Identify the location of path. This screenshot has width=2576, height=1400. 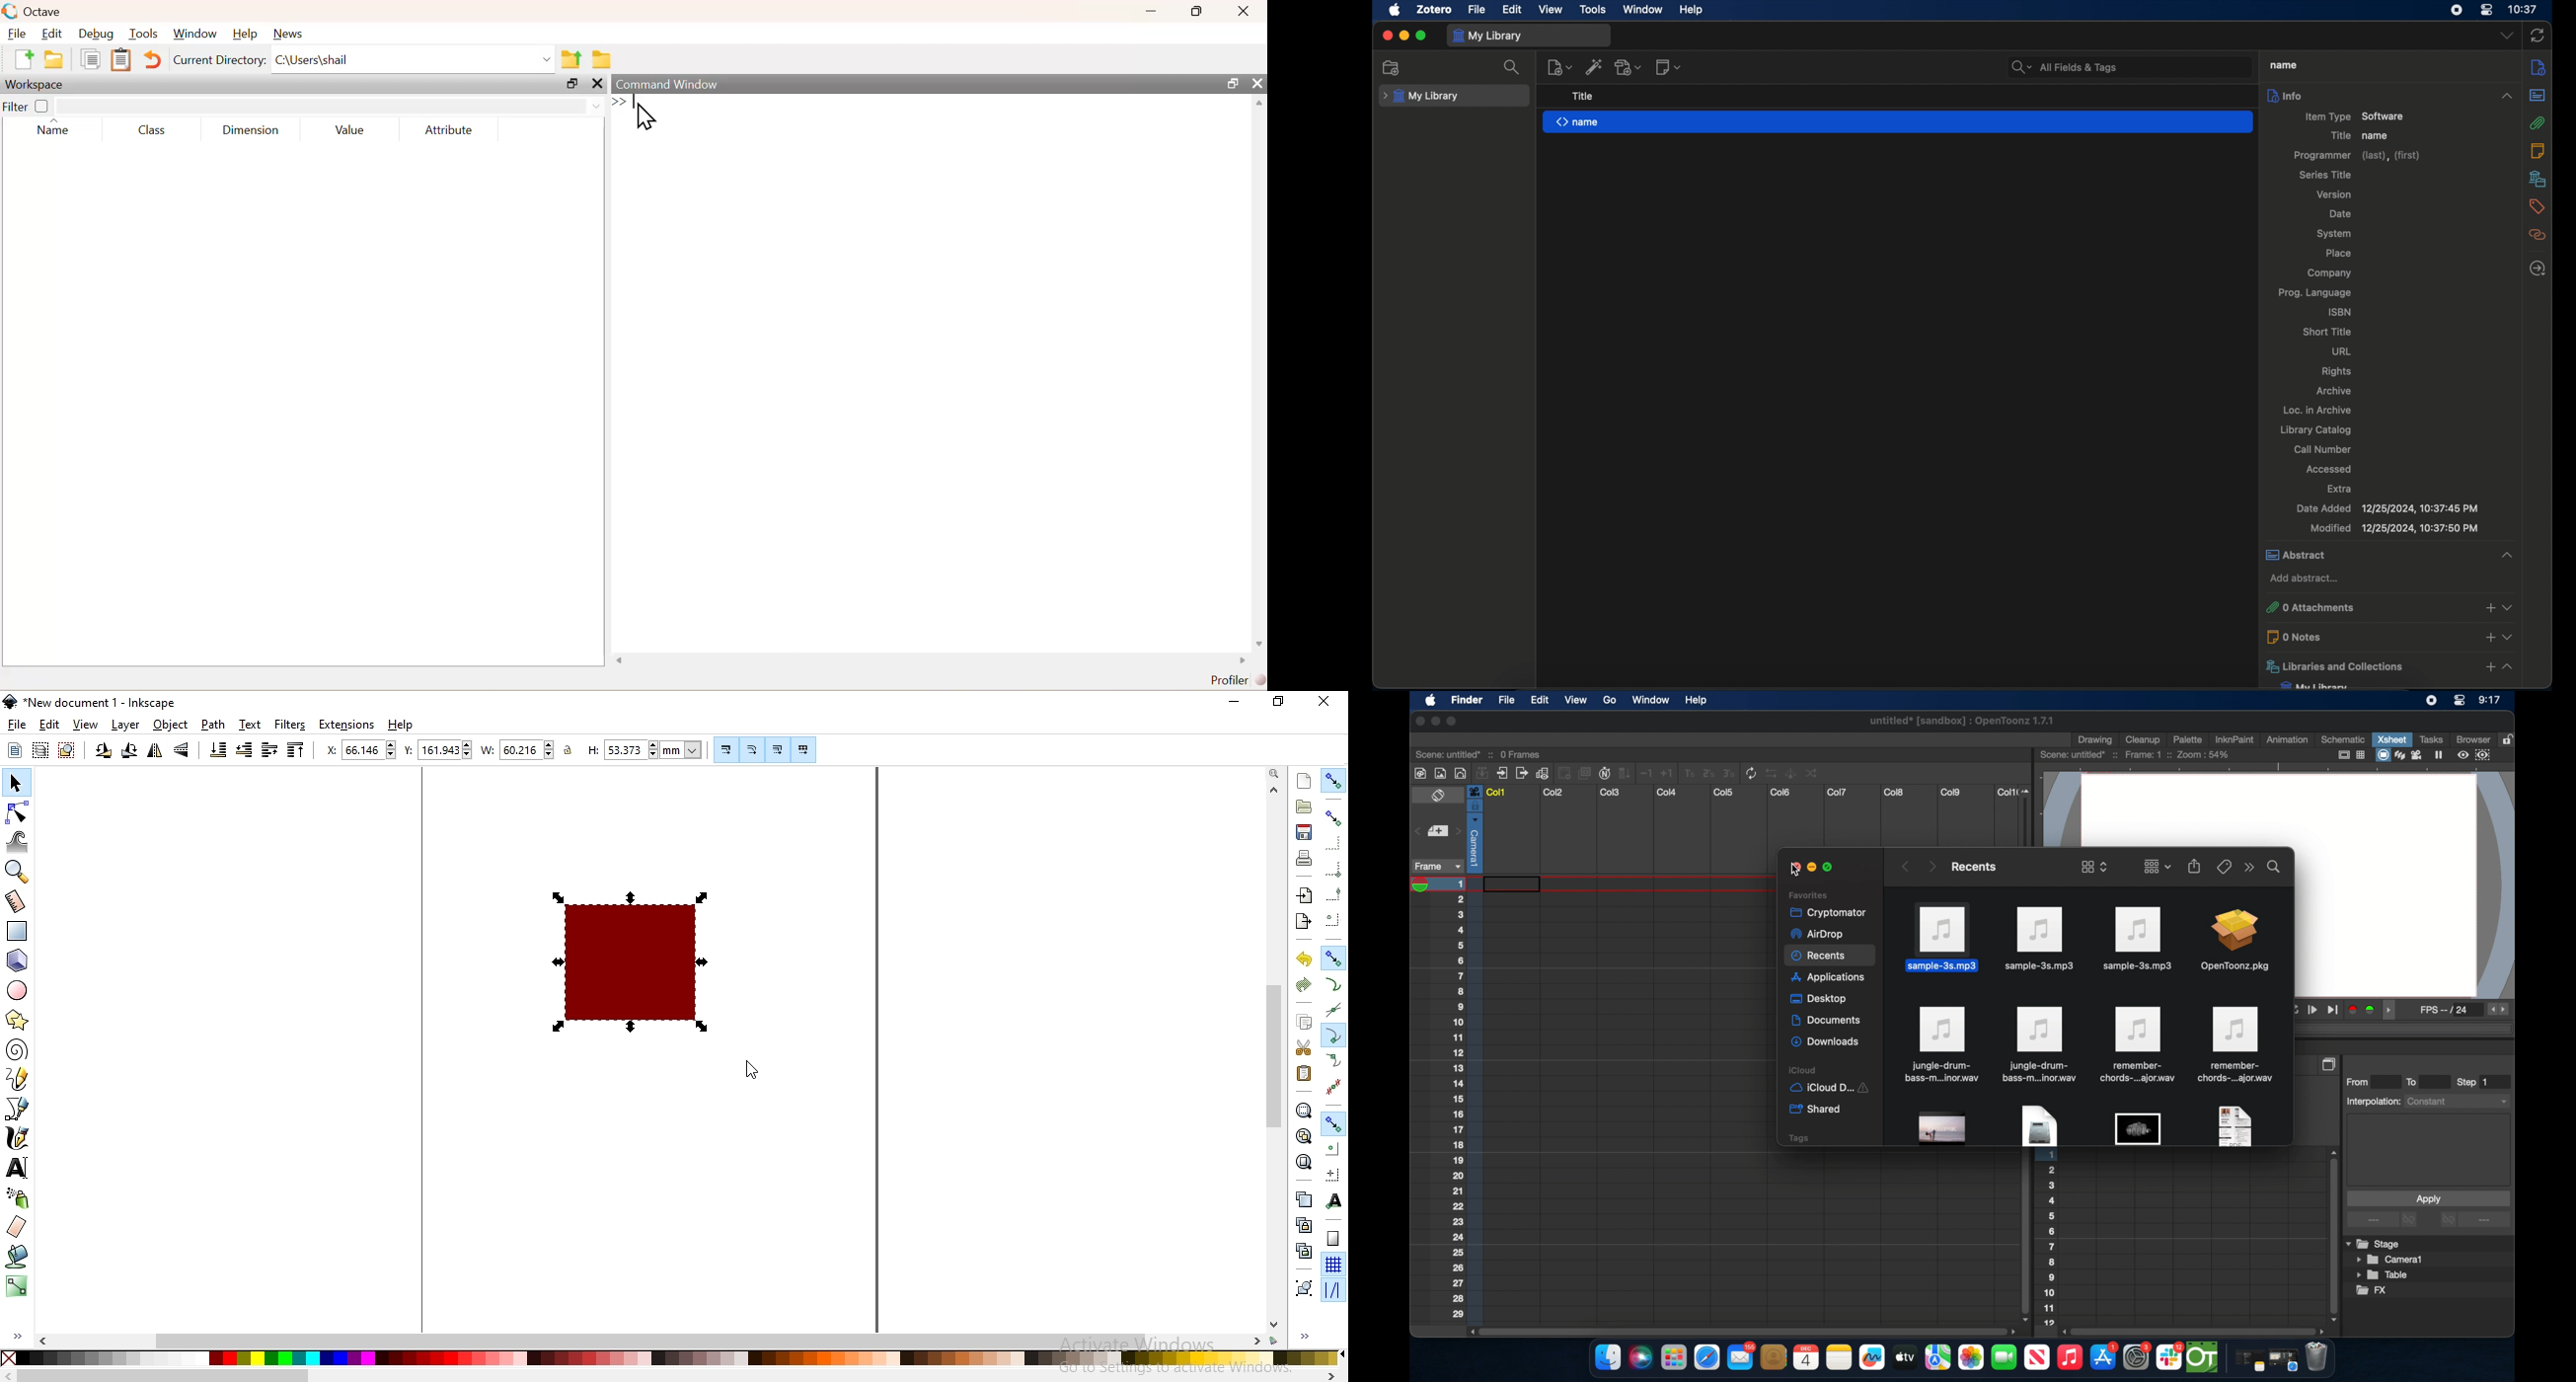
(213, 725).